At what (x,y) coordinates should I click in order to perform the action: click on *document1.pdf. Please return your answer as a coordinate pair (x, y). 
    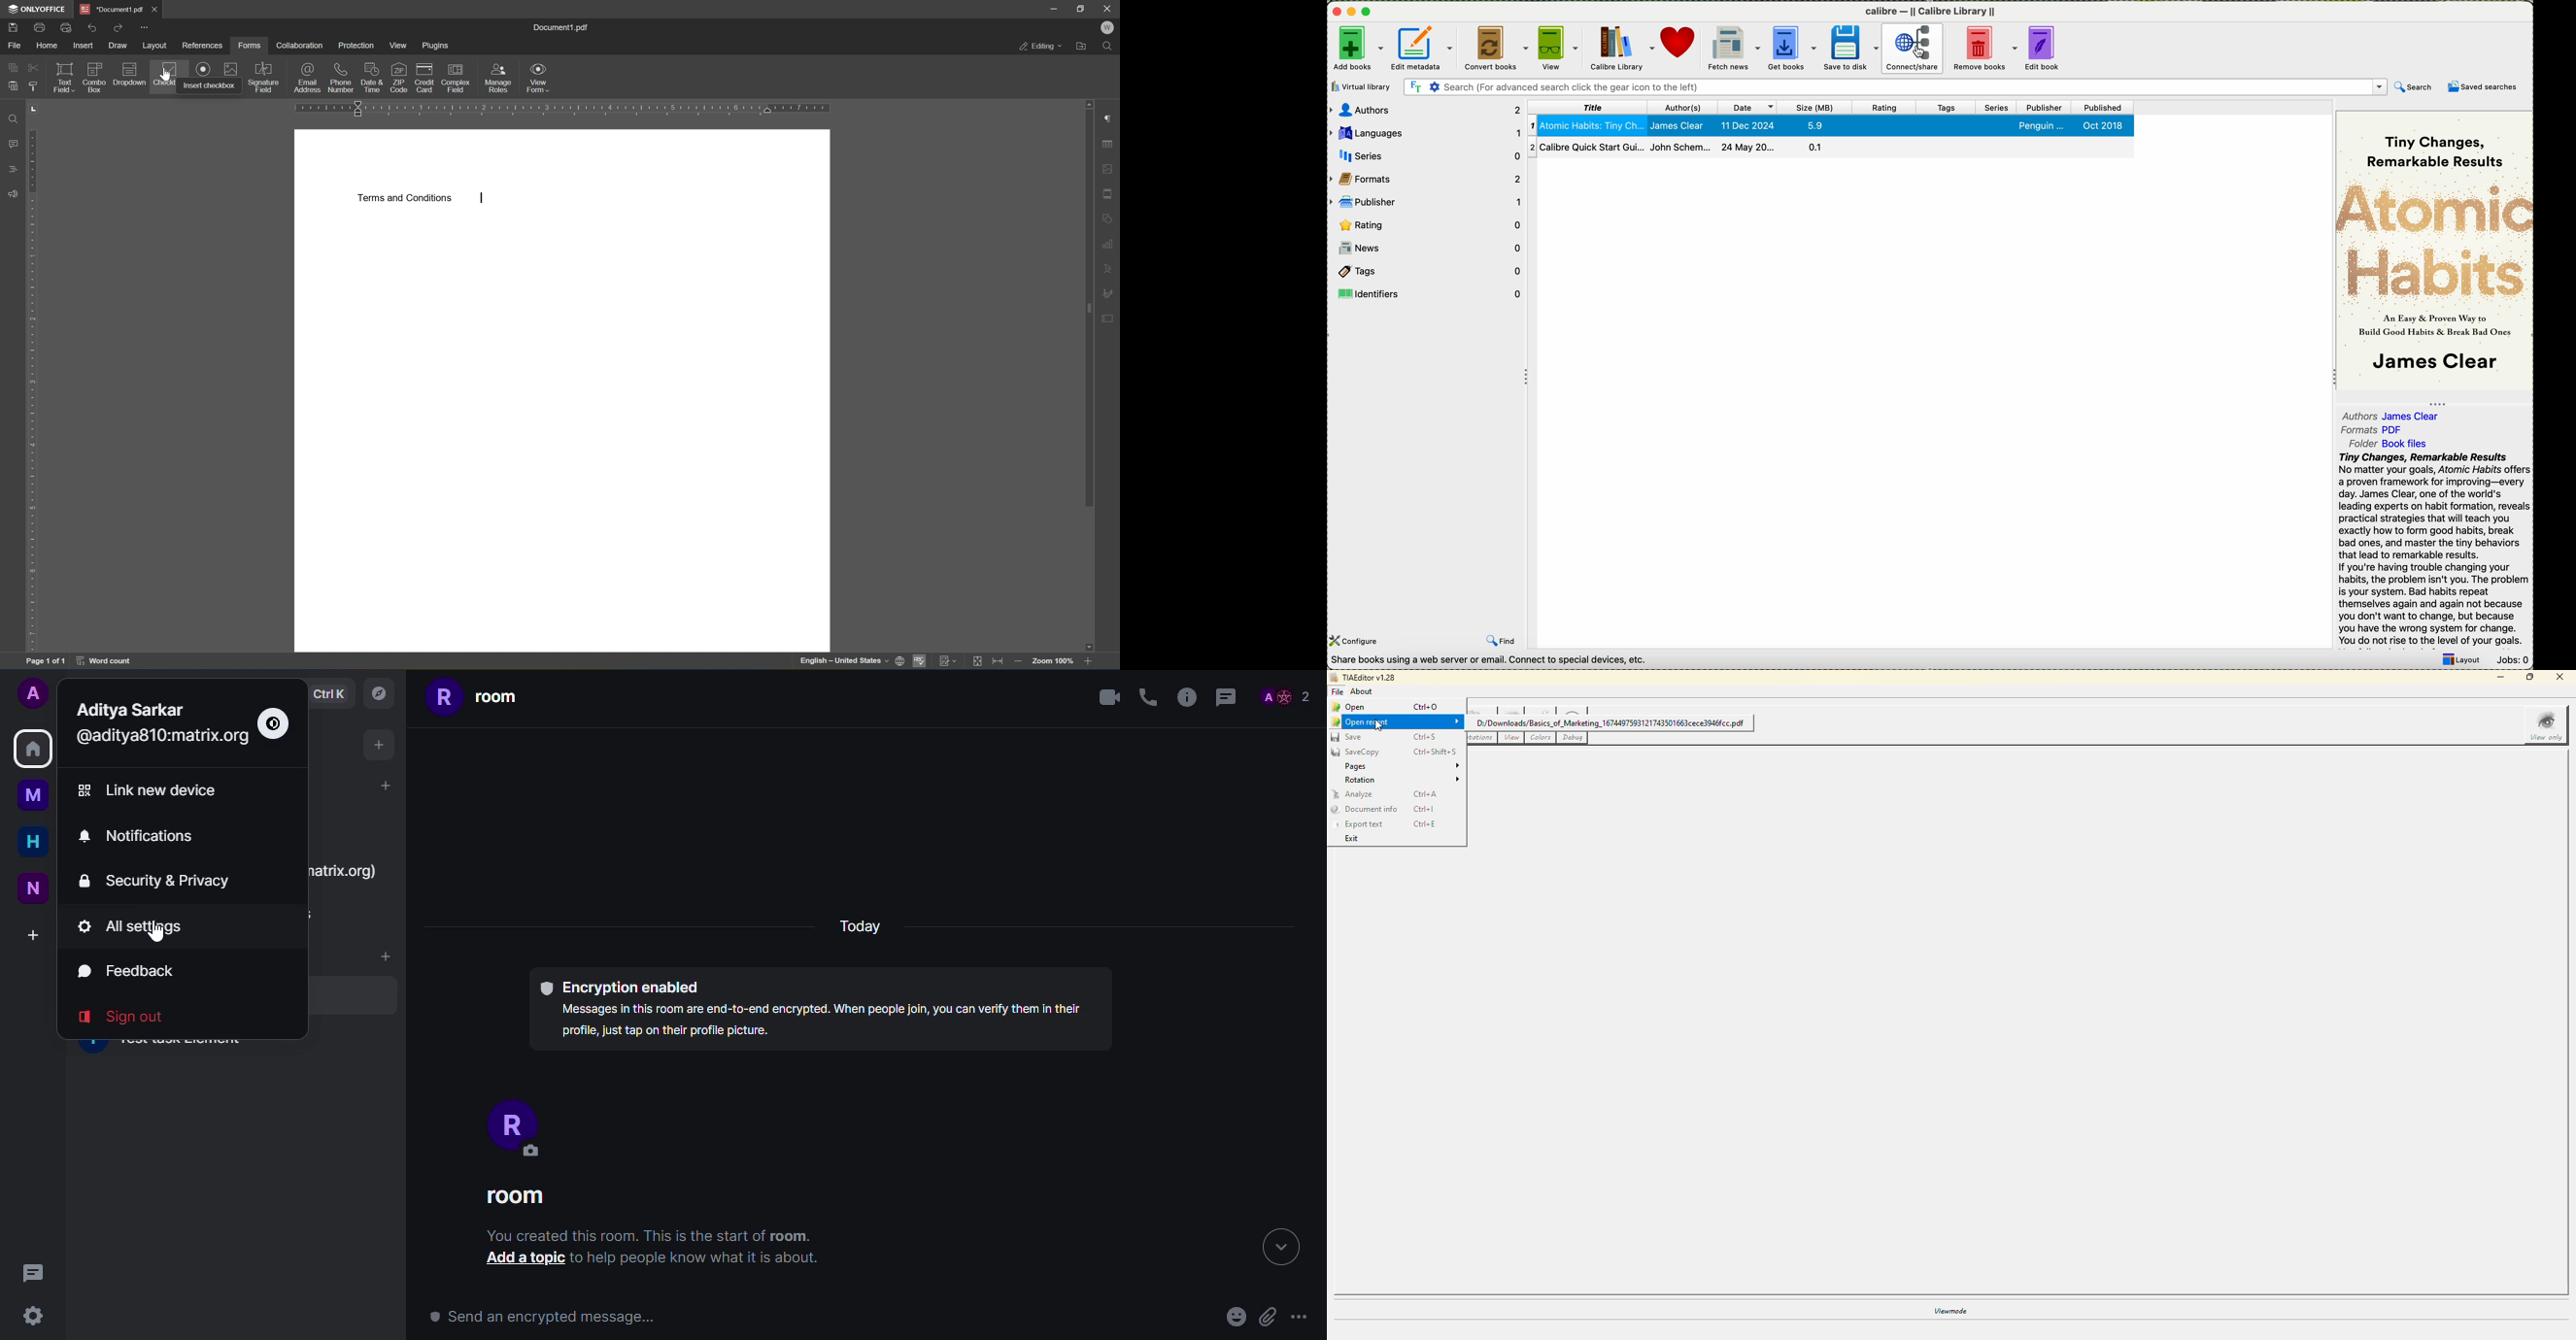
    Looking at the image, I should click on (109, 9).